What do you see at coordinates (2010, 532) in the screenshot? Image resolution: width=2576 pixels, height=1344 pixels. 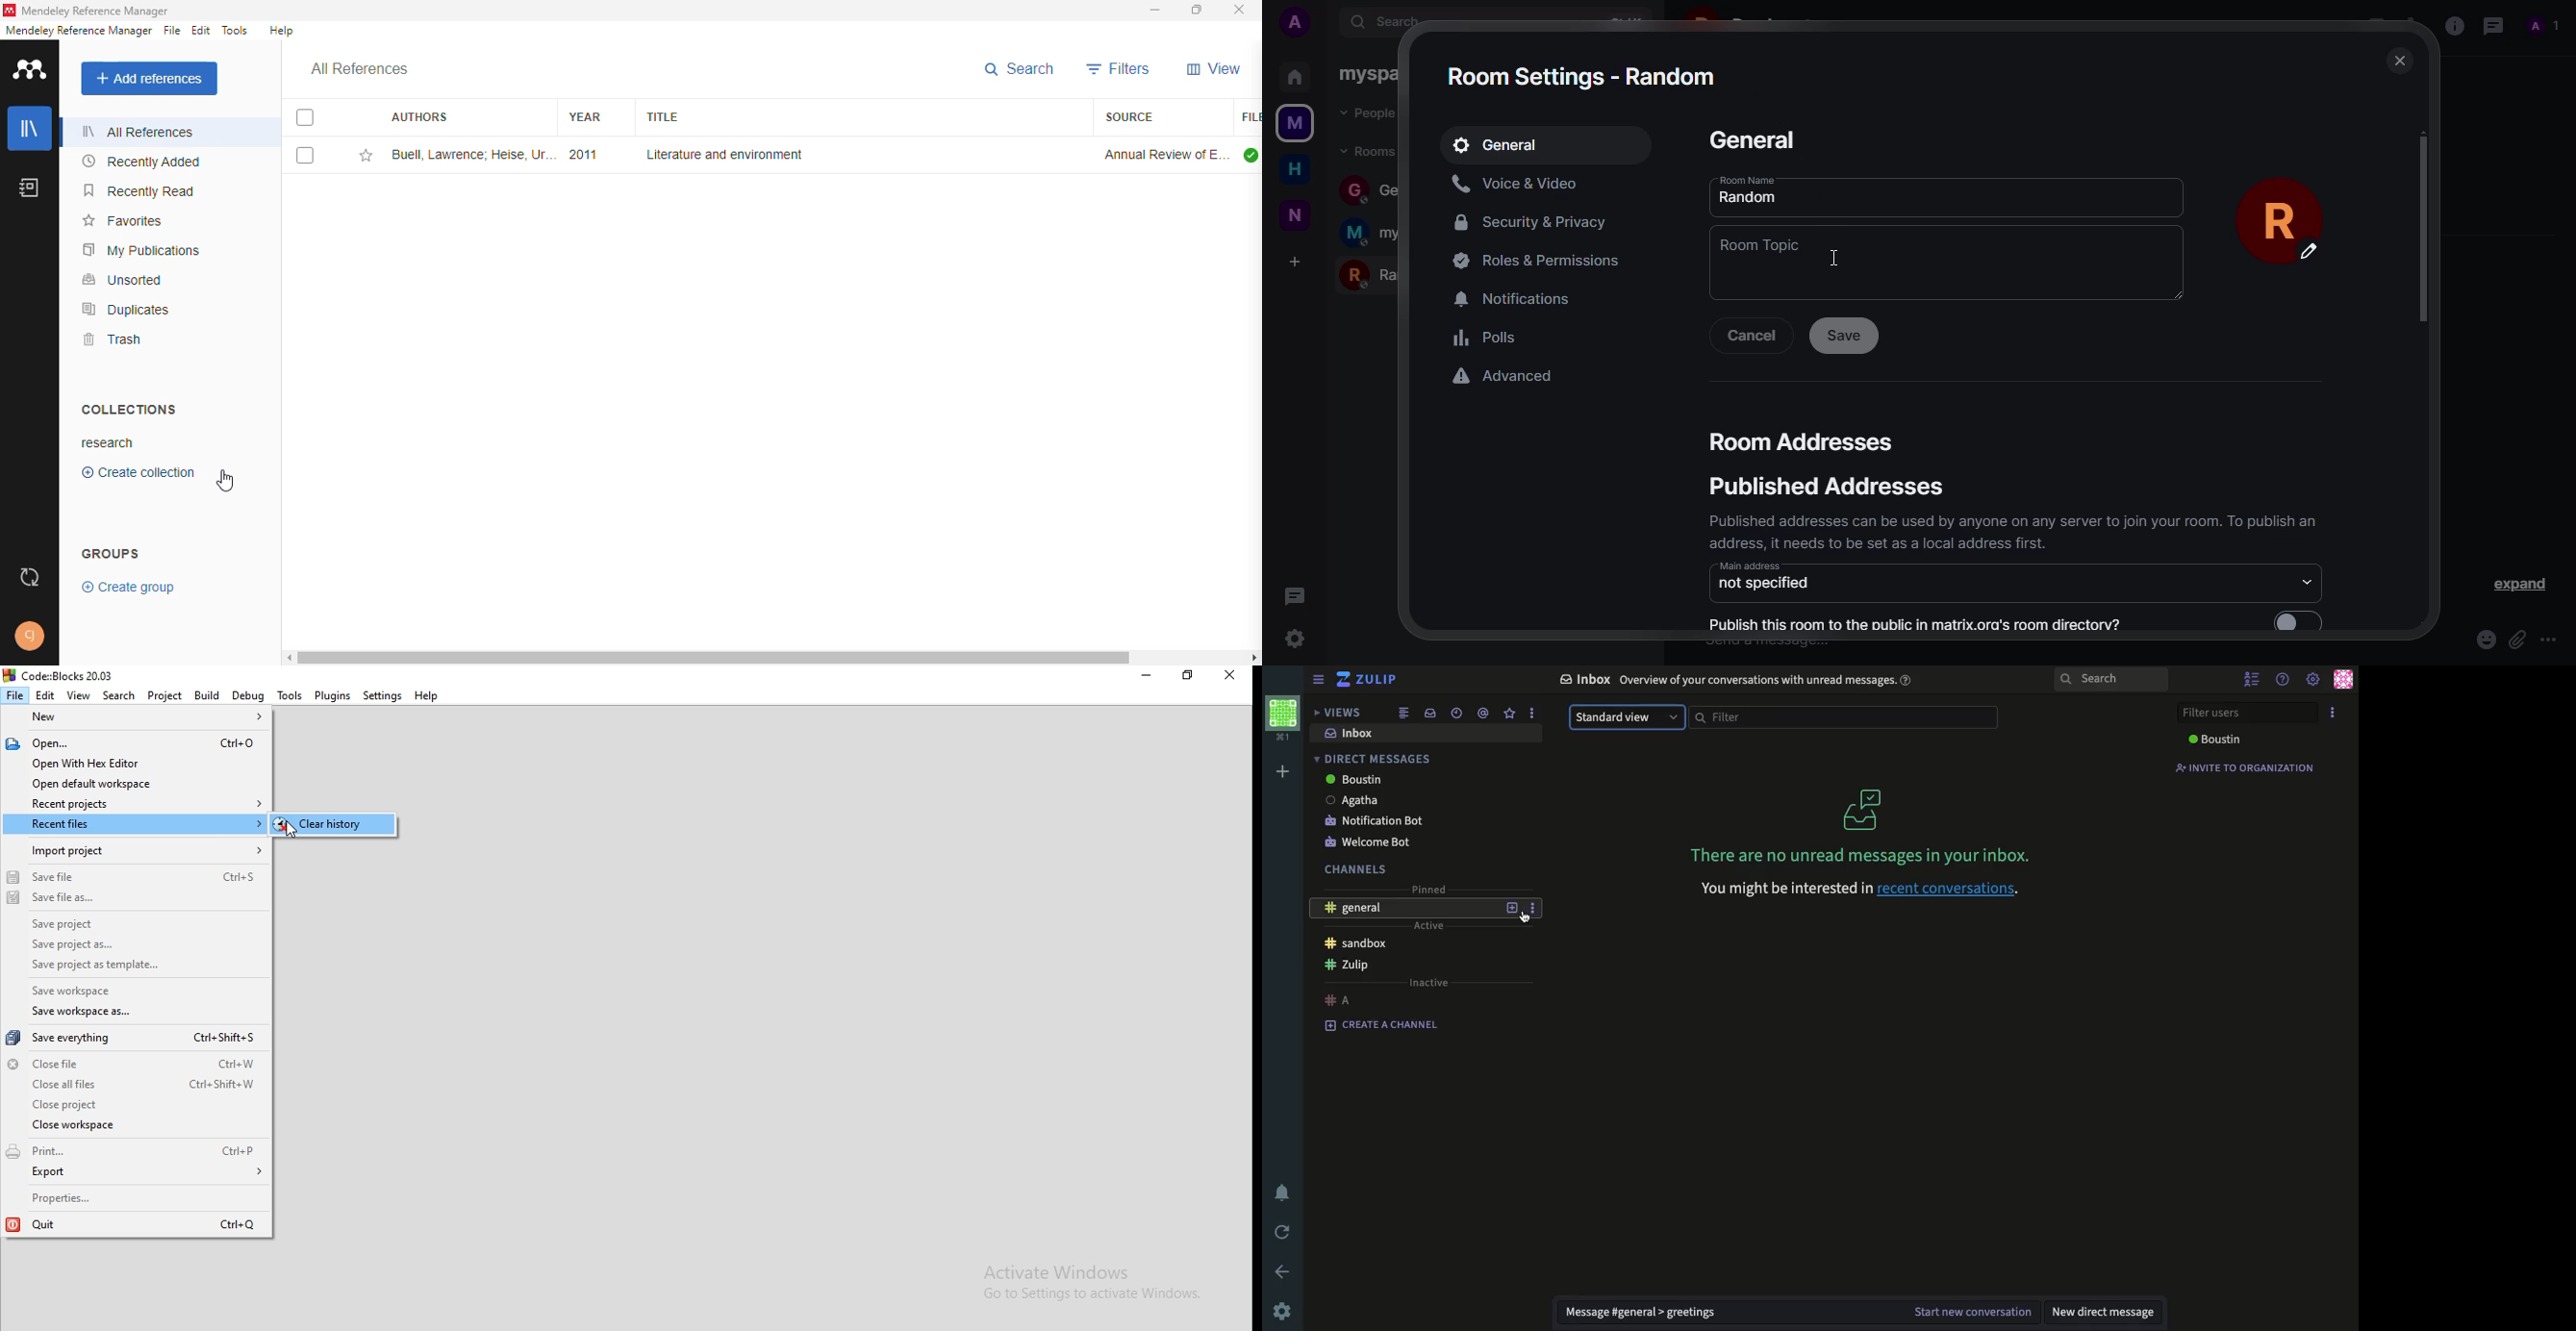 I see `Published addresses can be used by anyone on any server to join your room. To publish an address, it needs to be set as an local address first.` at bounding box center [2010, 532].